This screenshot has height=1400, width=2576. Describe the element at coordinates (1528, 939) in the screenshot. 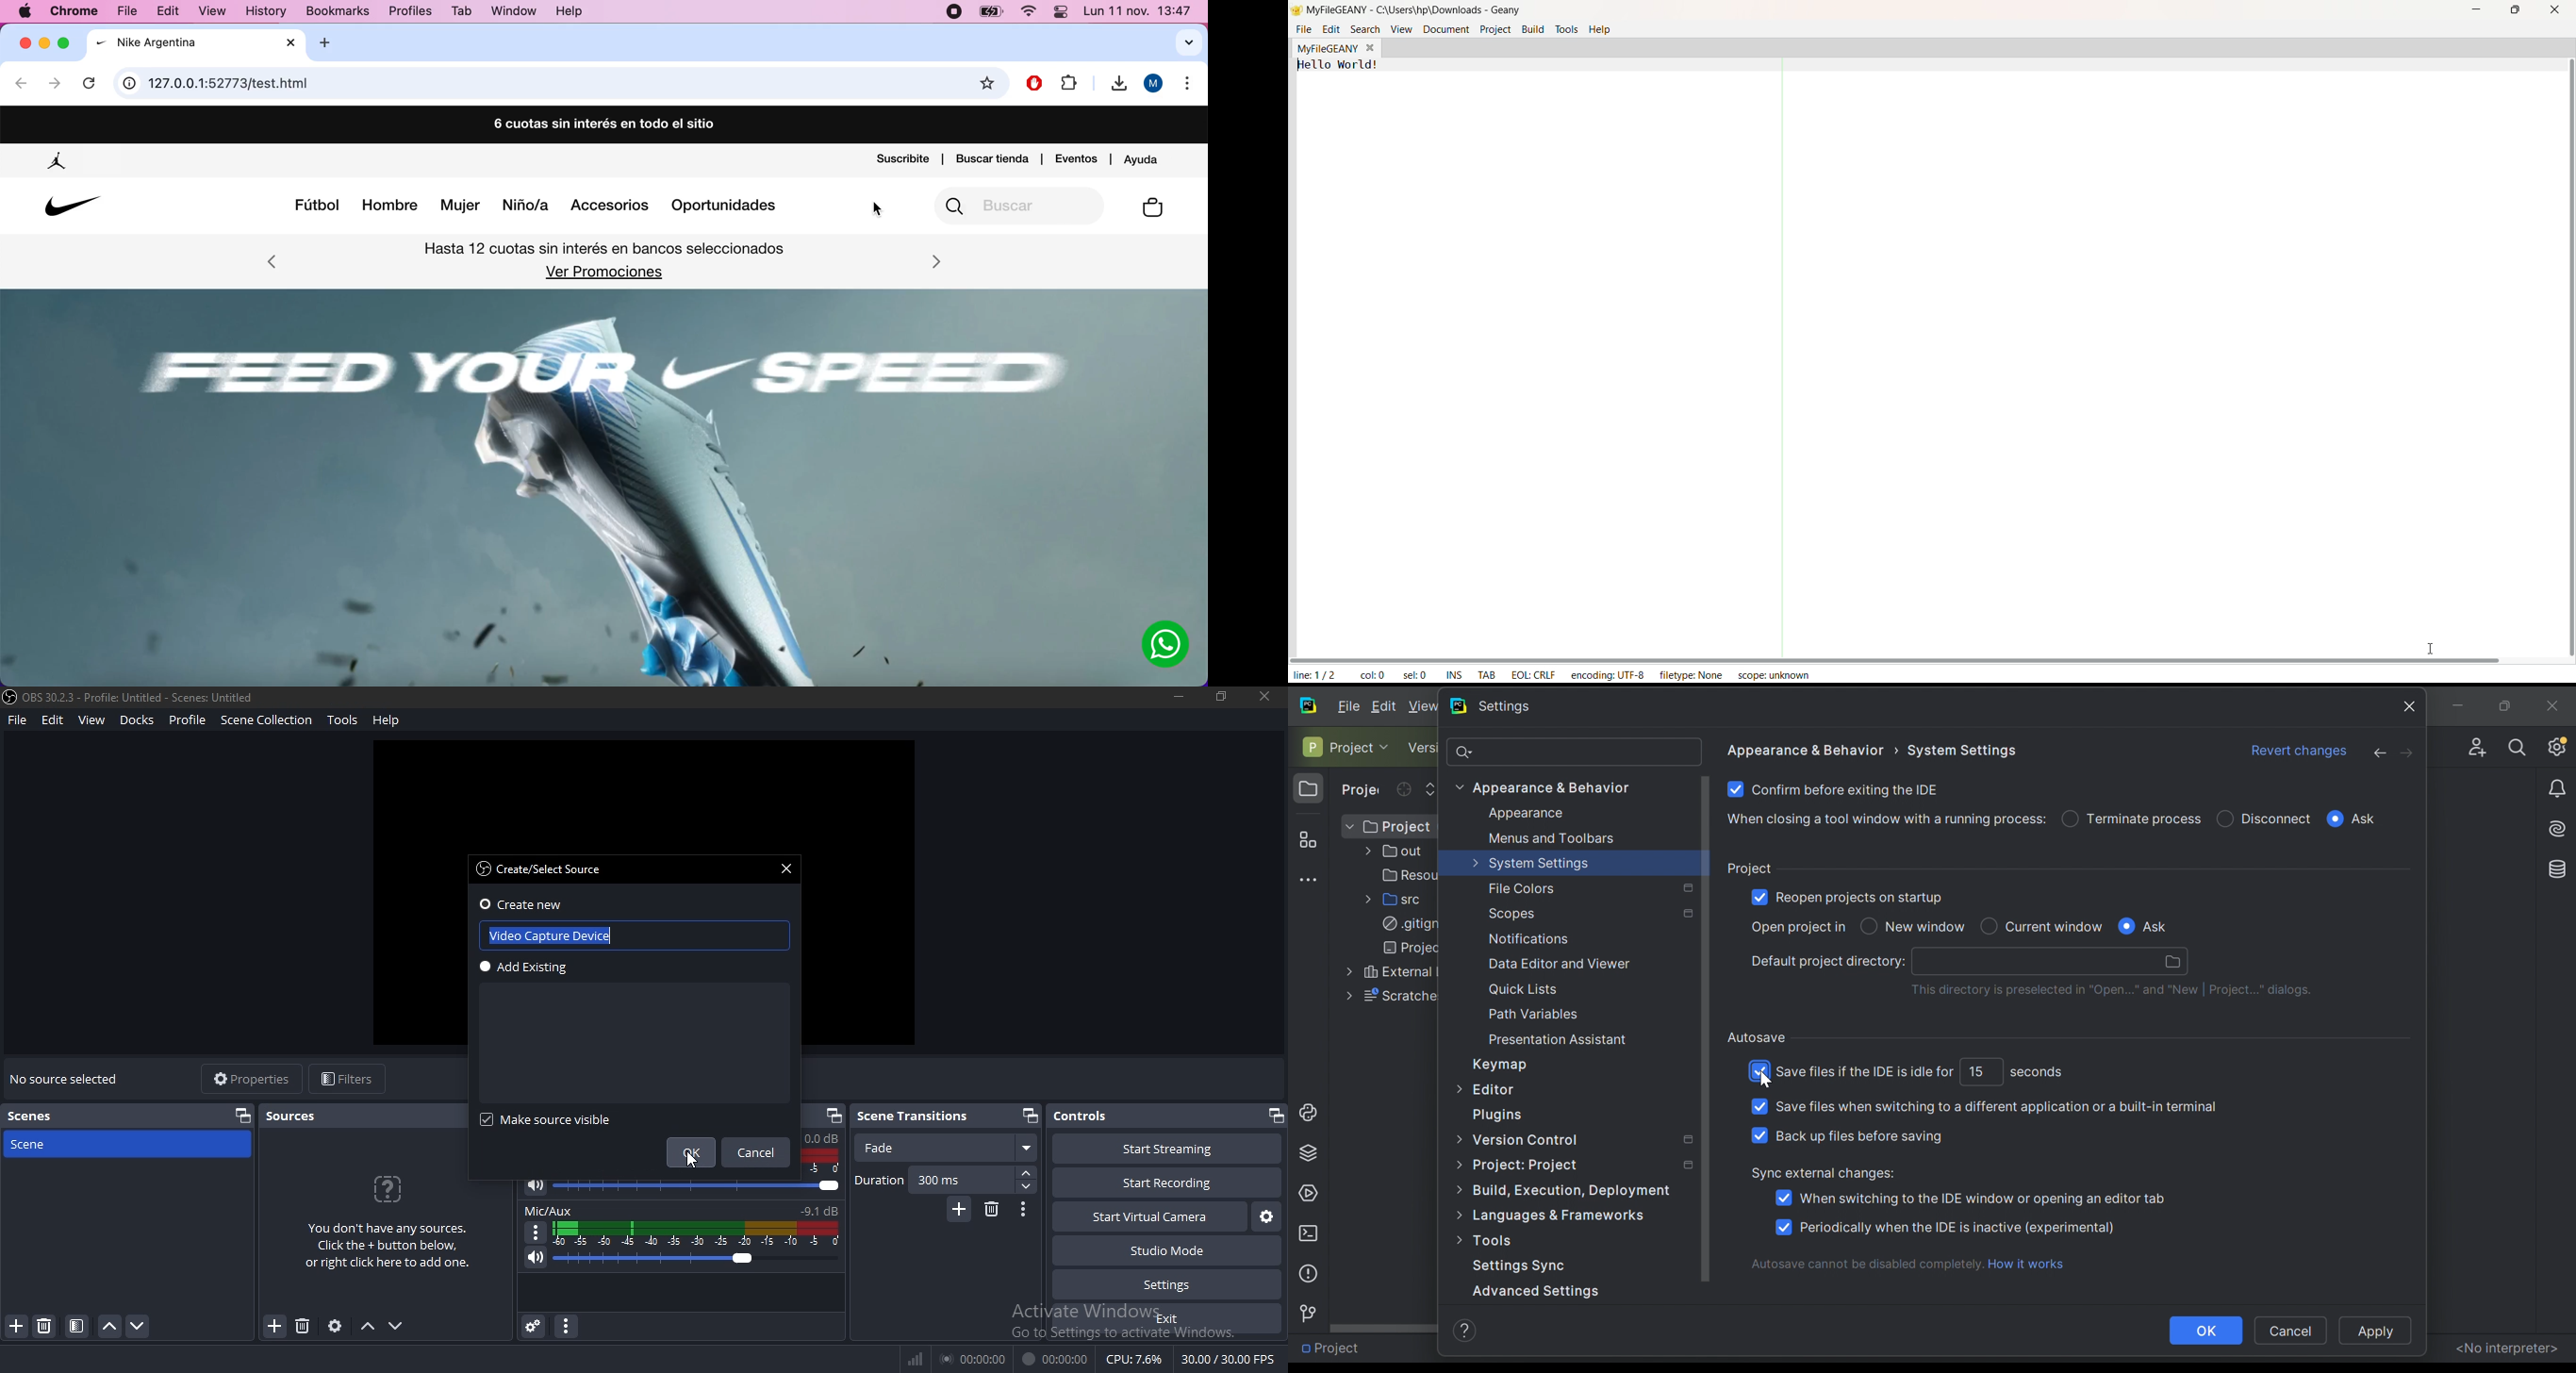

I see `Notifications` at that location.